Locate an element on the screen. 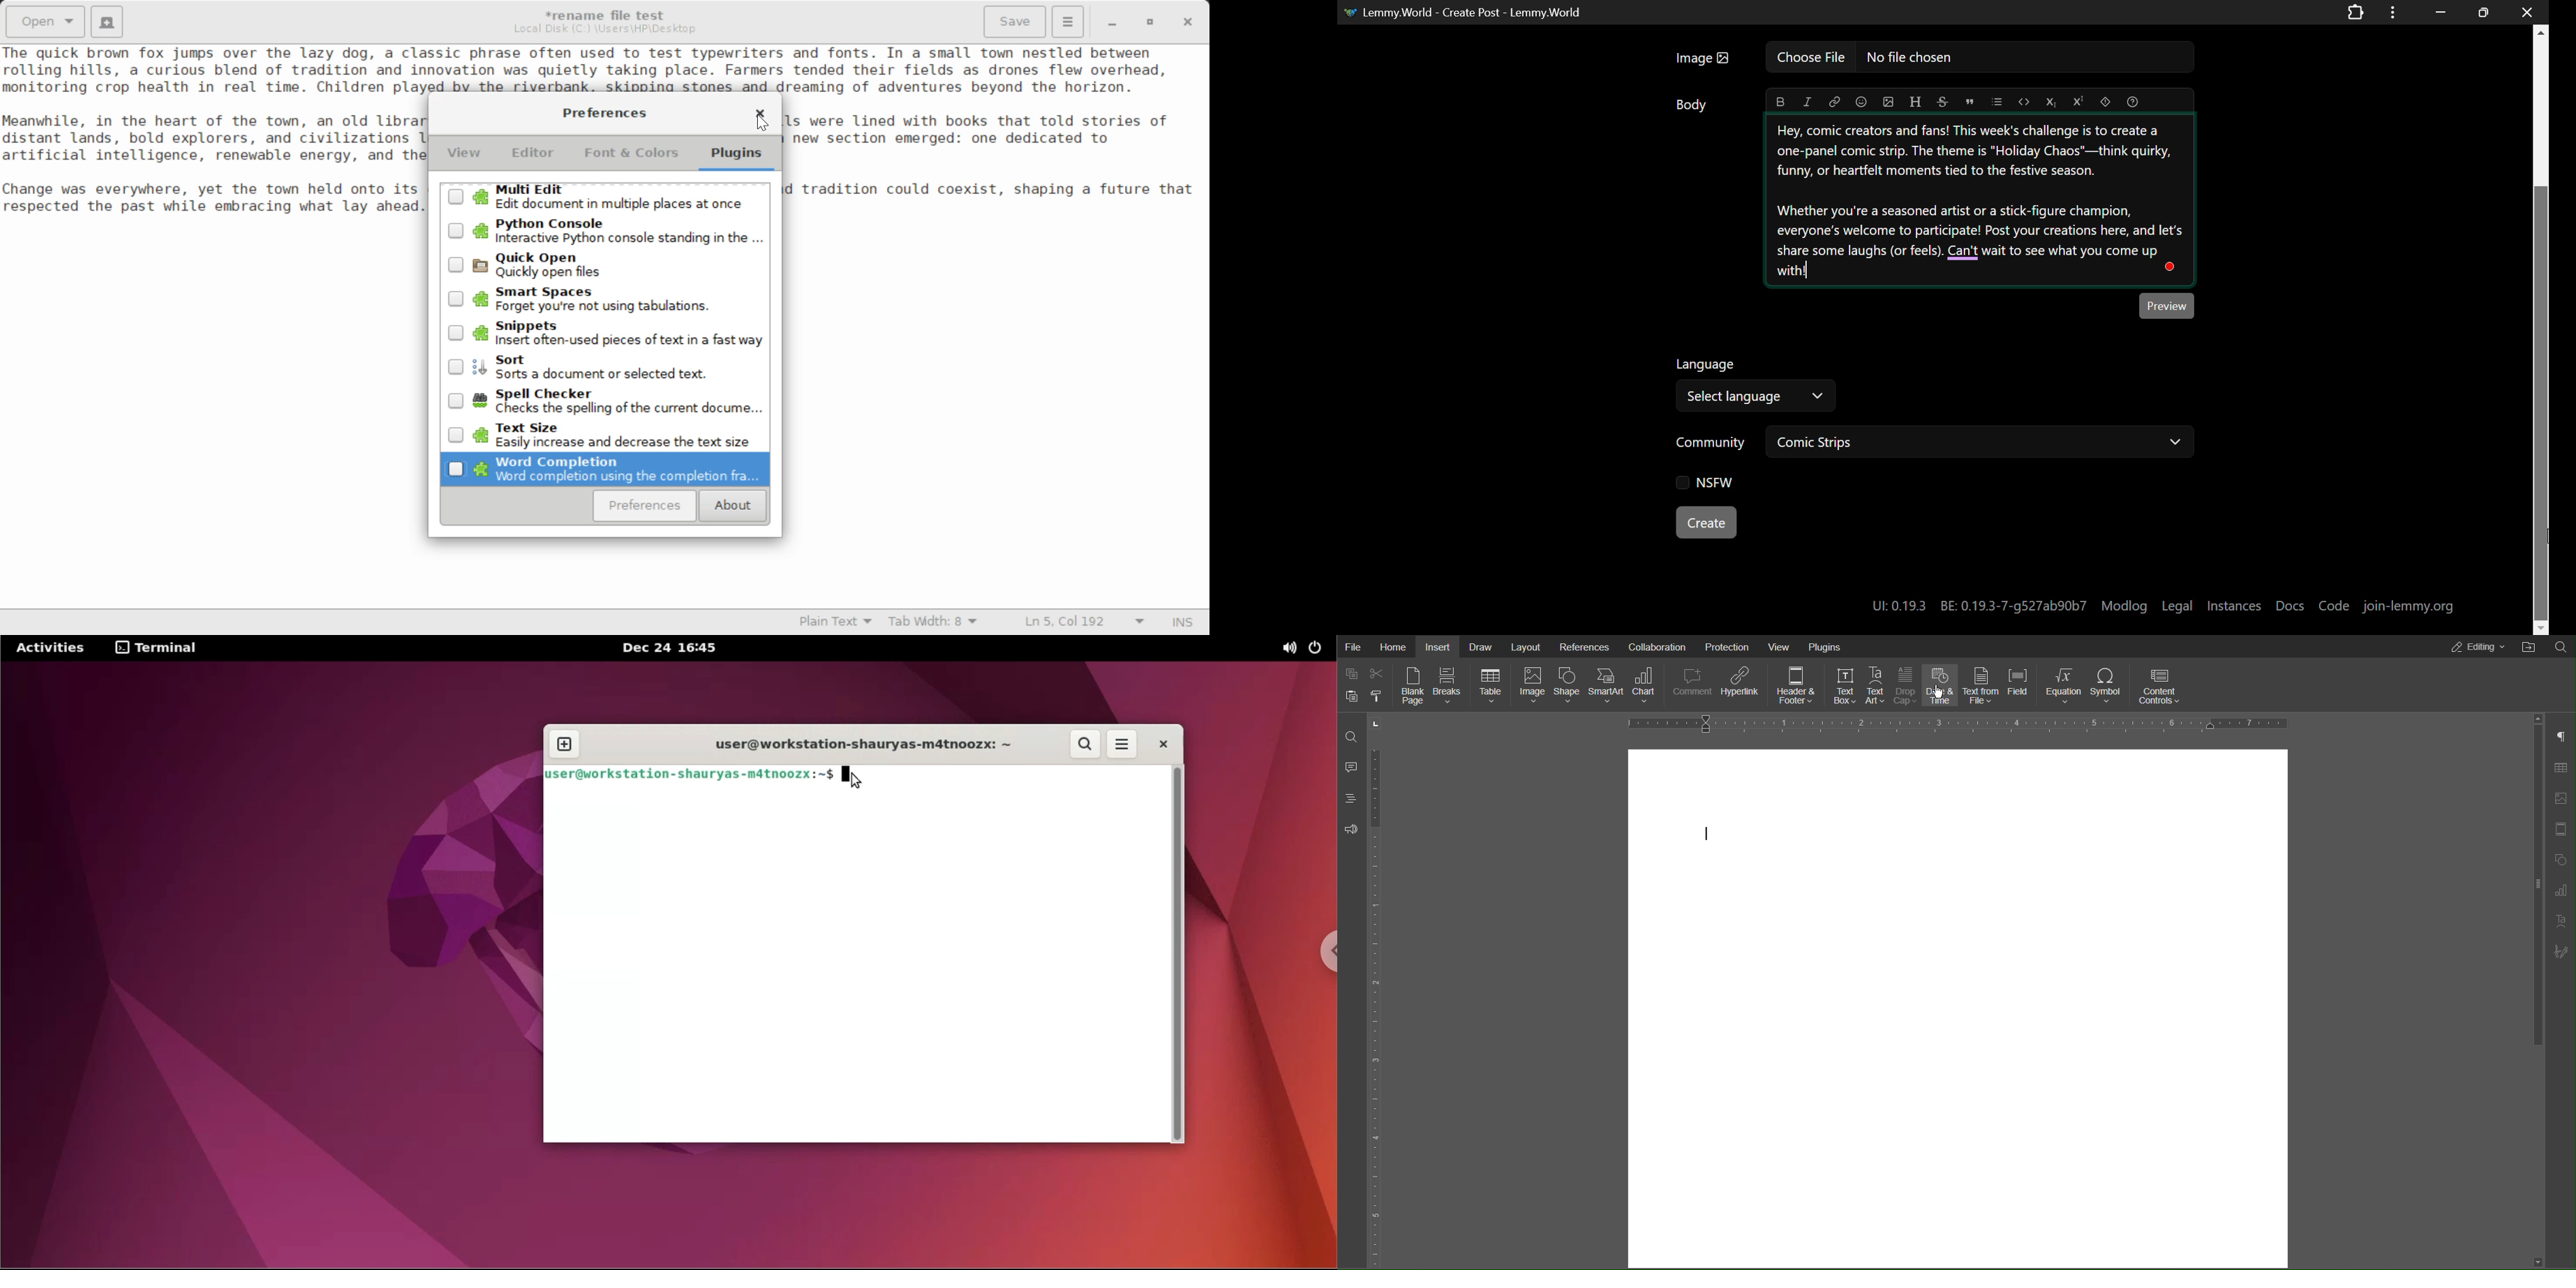 This screenshot has height=1288, width=2576. File is located at coordinates (1354, 646).